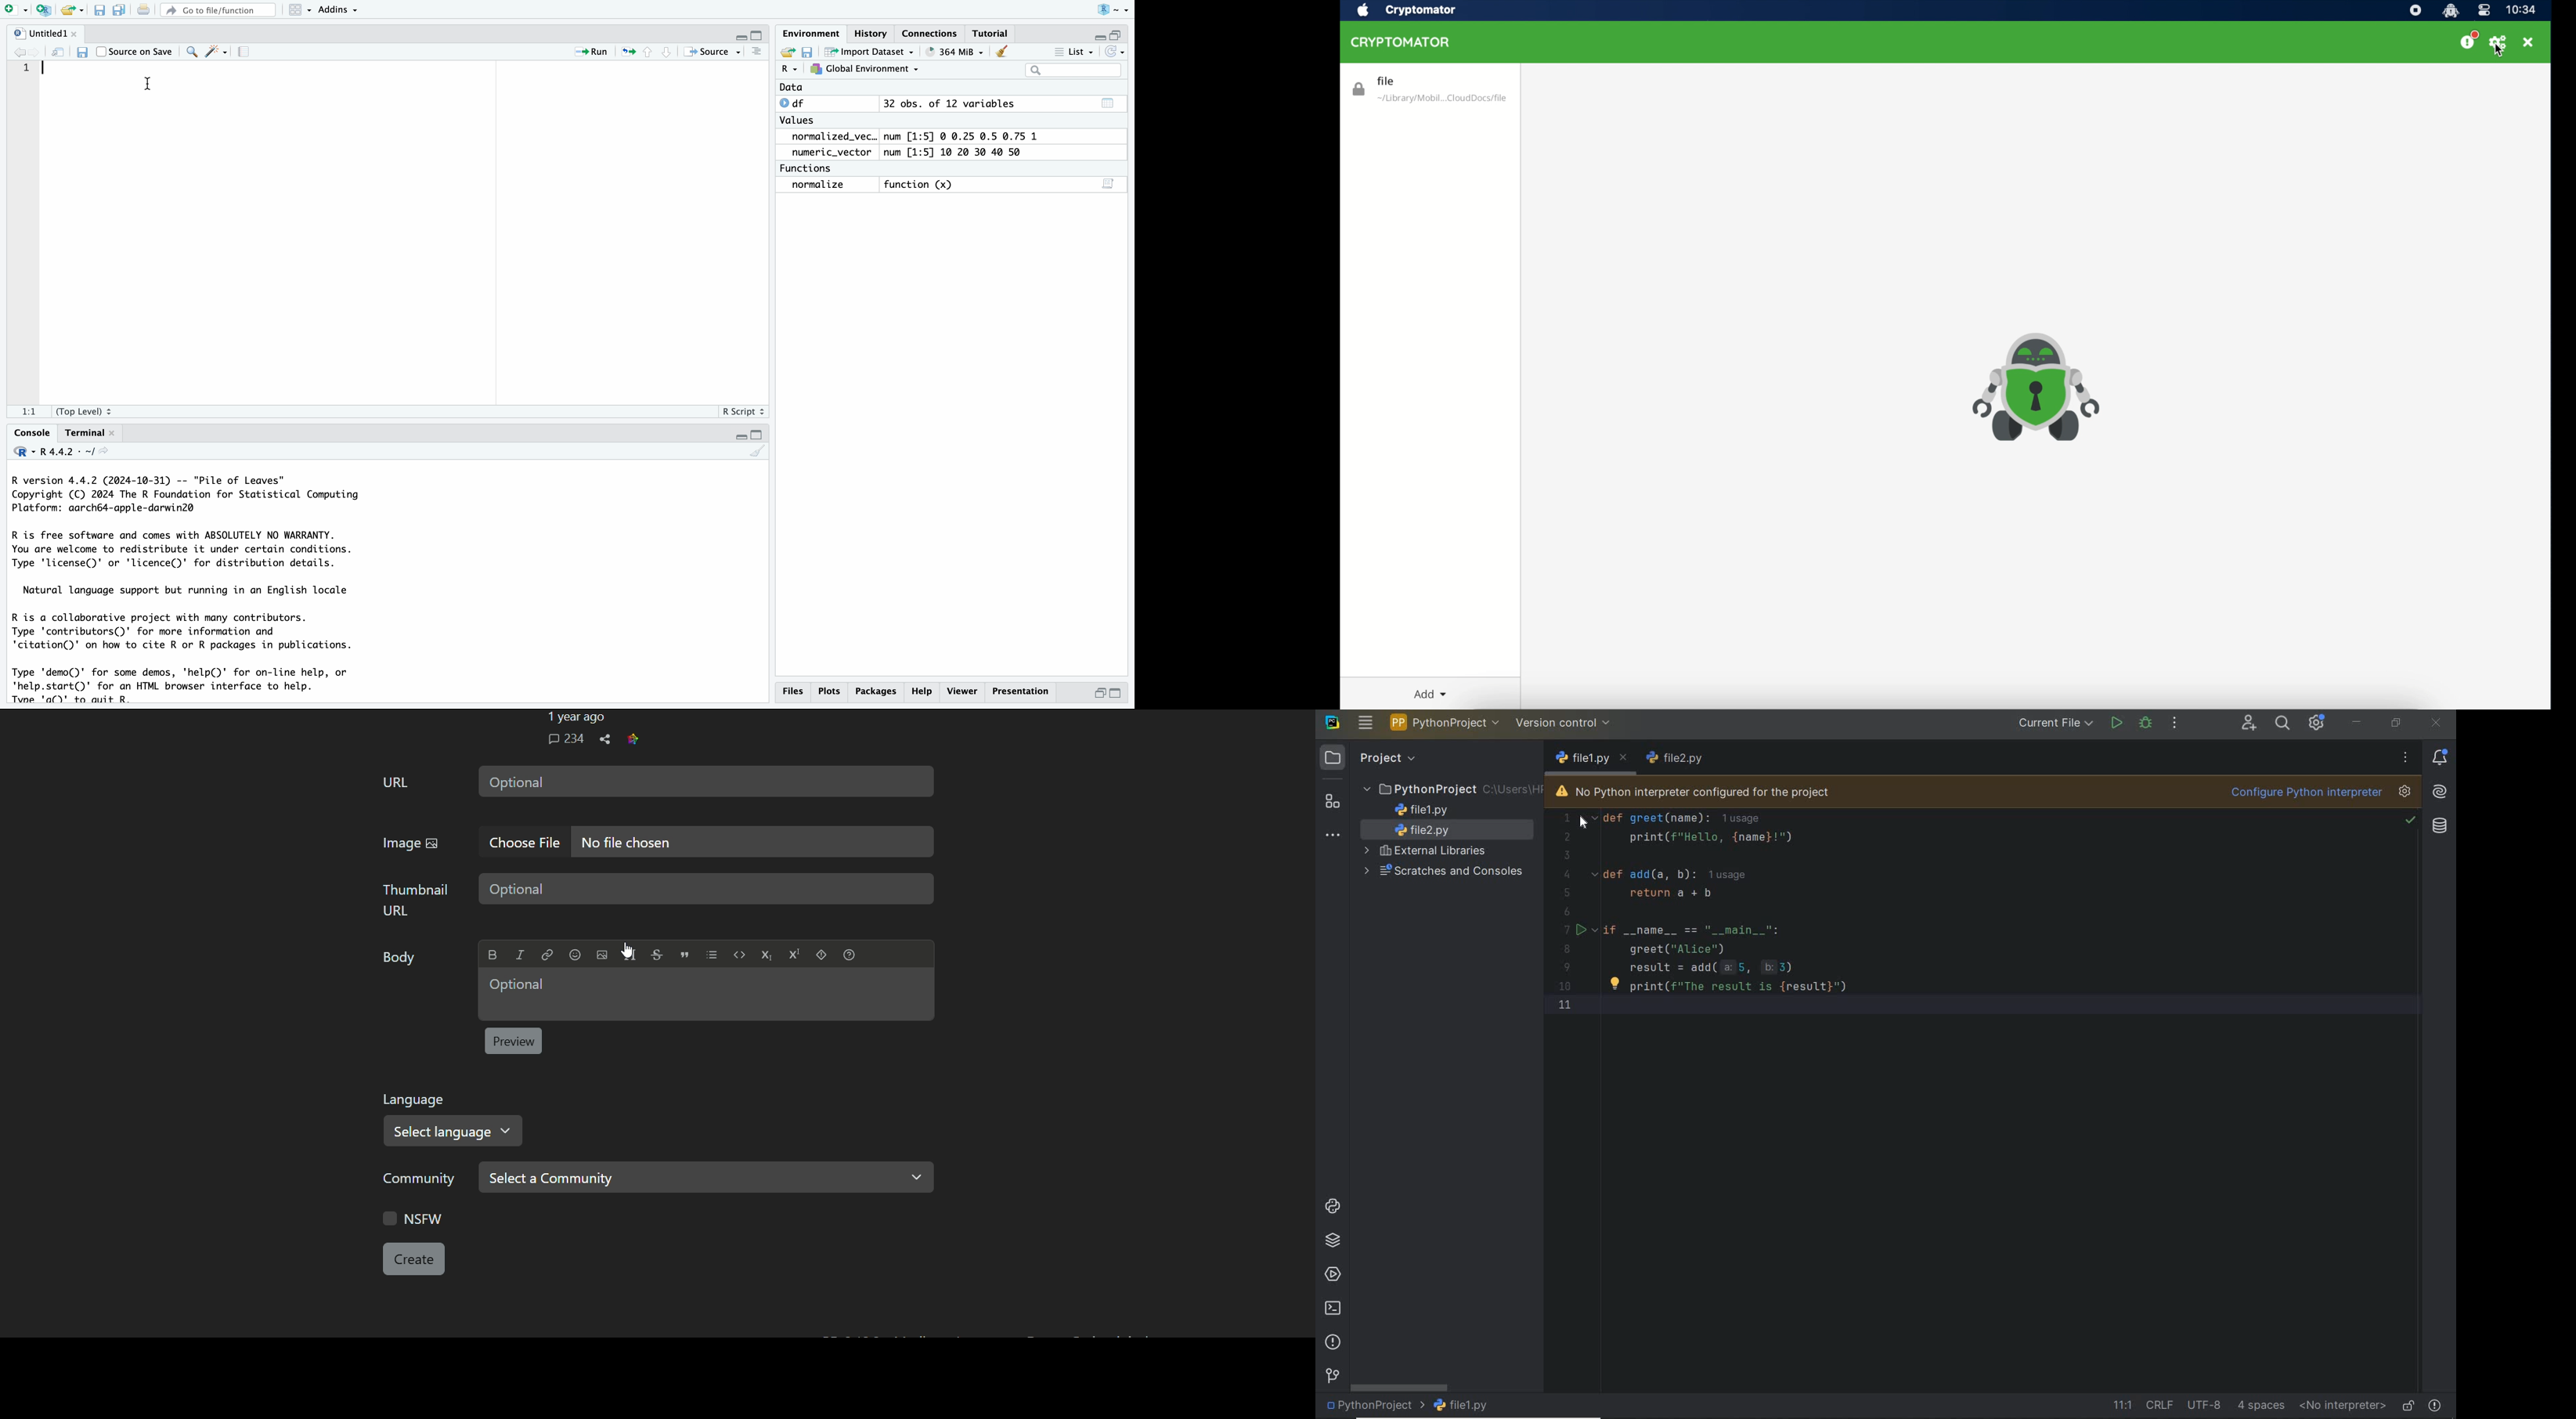 Image resolution: width=2576 pixels, height=1428 pixels. What do you see at coordinates (629, 954) in the screenshot?
I see `Header` at bounding box center [629, 954].